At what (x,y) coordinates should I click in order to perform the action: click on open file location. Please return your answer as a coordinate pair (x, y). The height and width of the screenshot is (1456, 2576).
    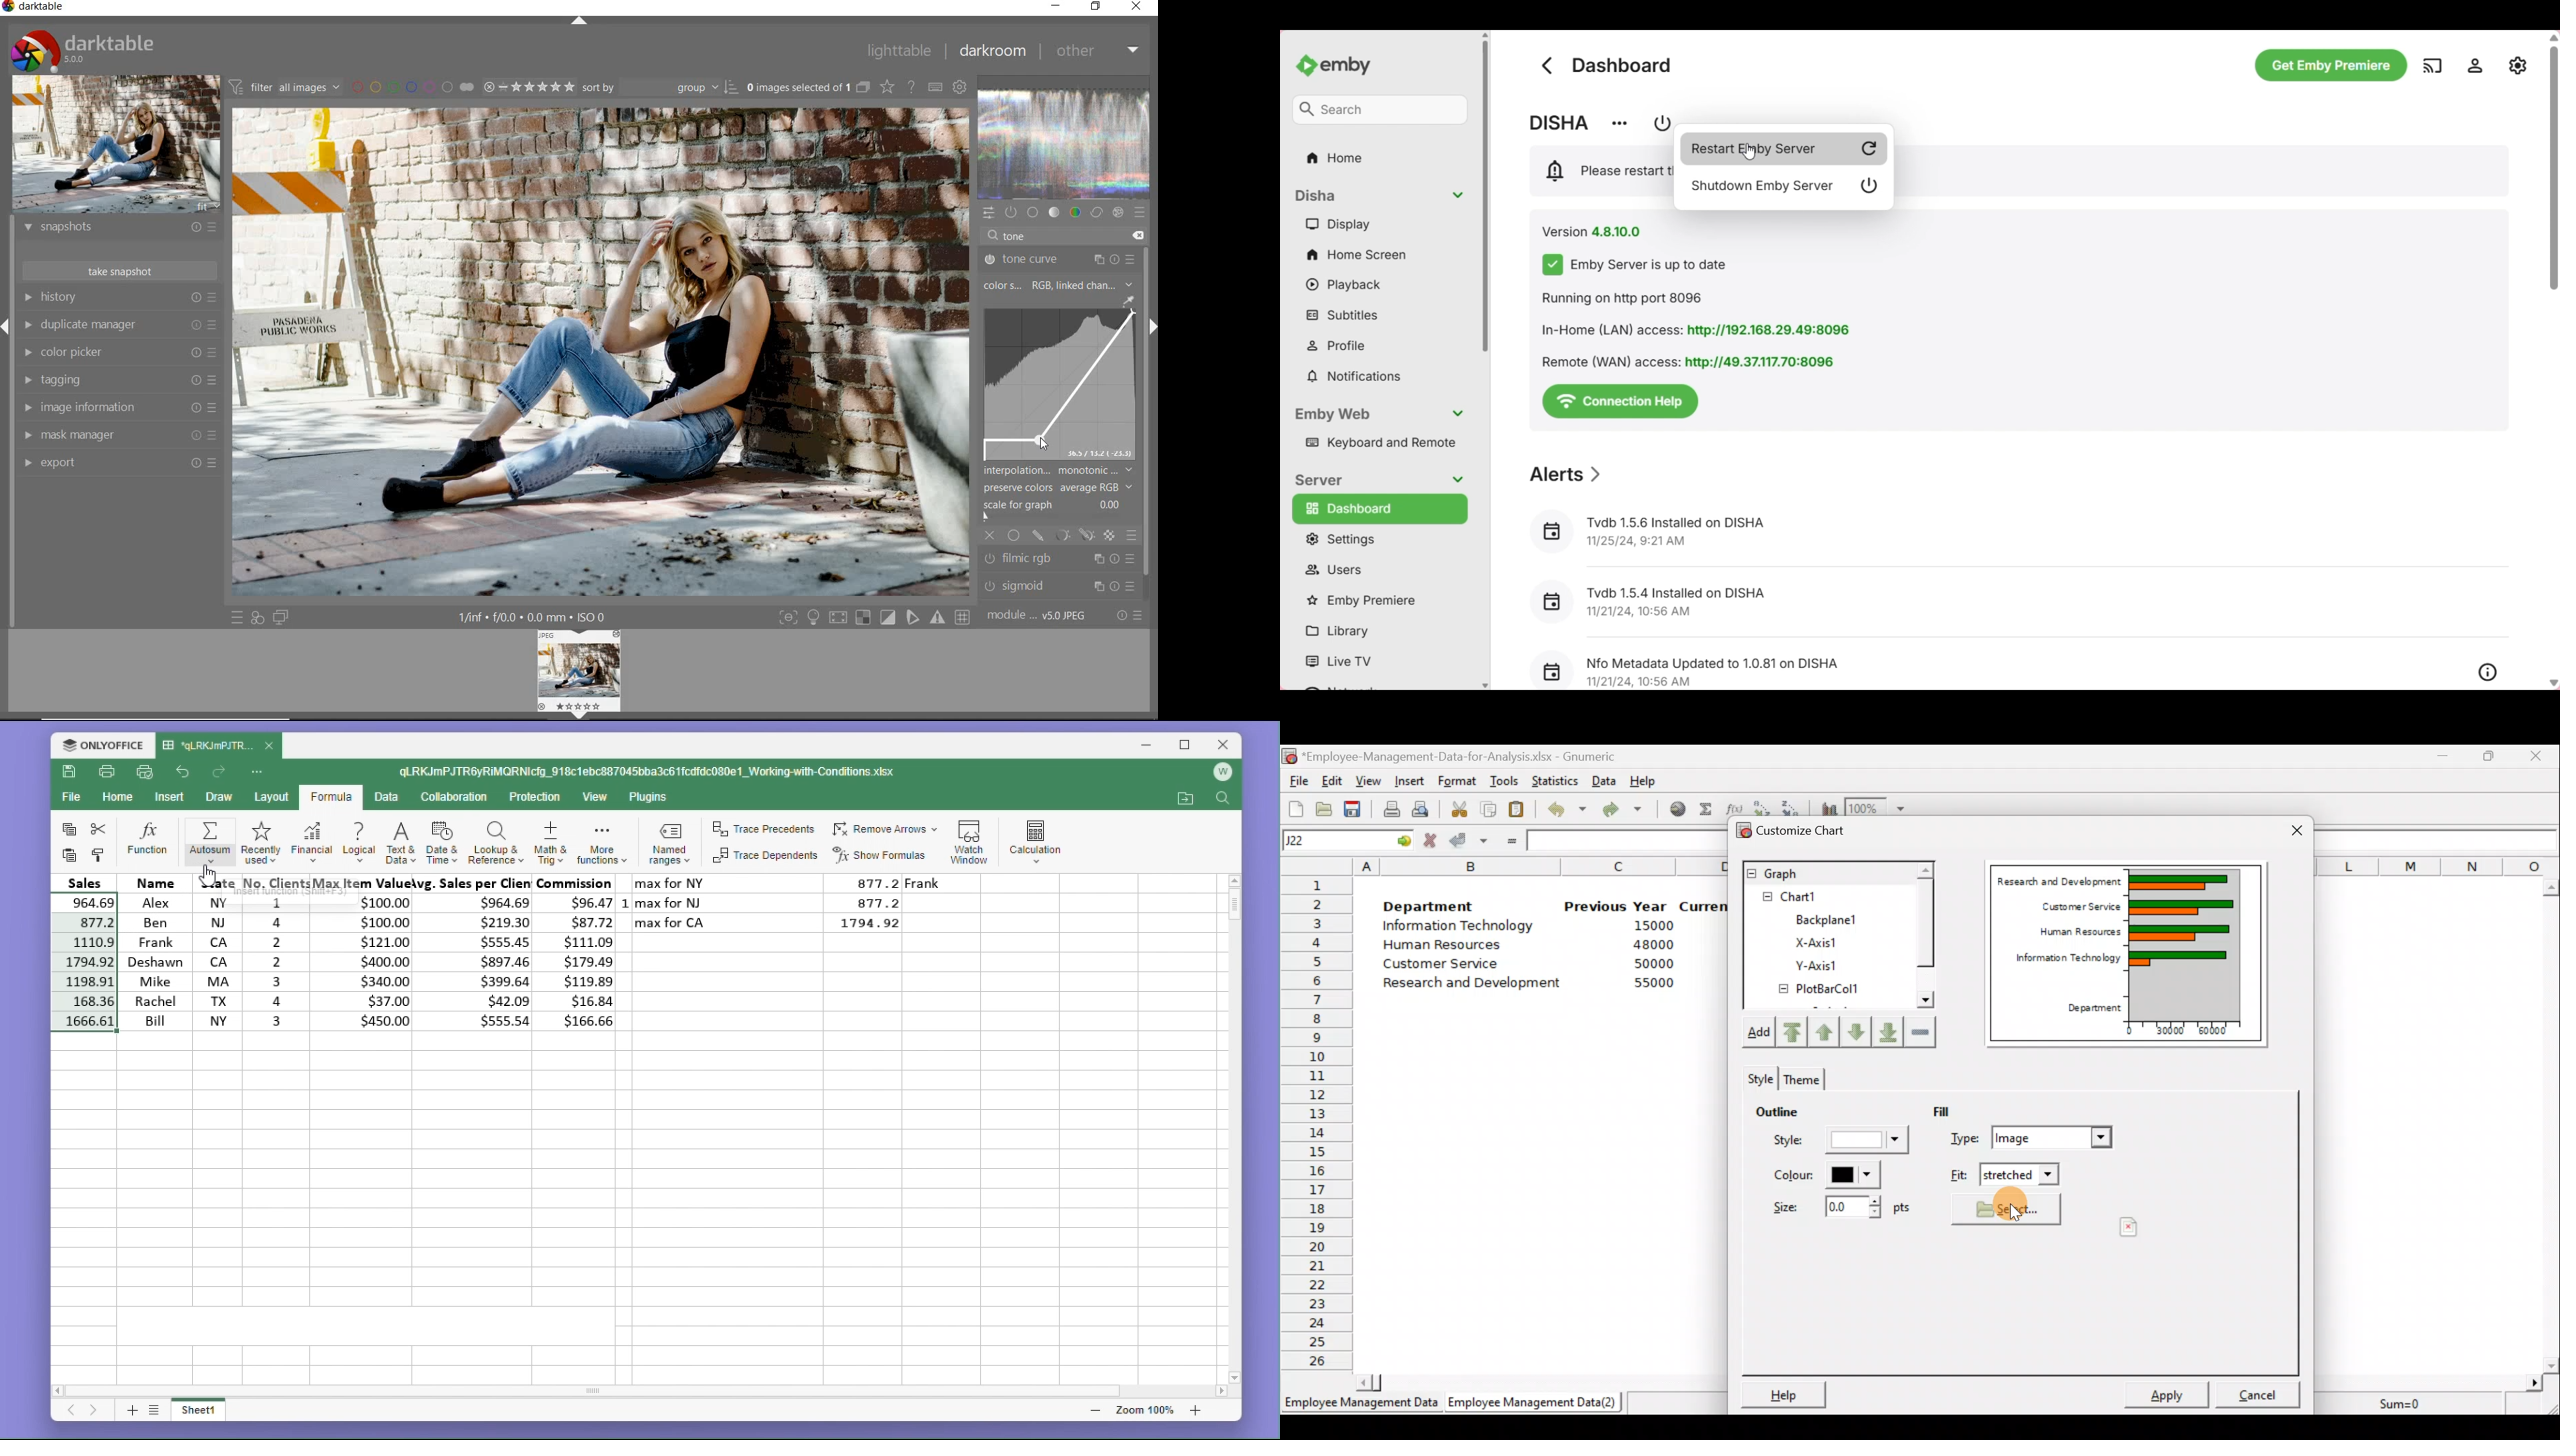
    Looking at the image, I should click on (1185, 799).